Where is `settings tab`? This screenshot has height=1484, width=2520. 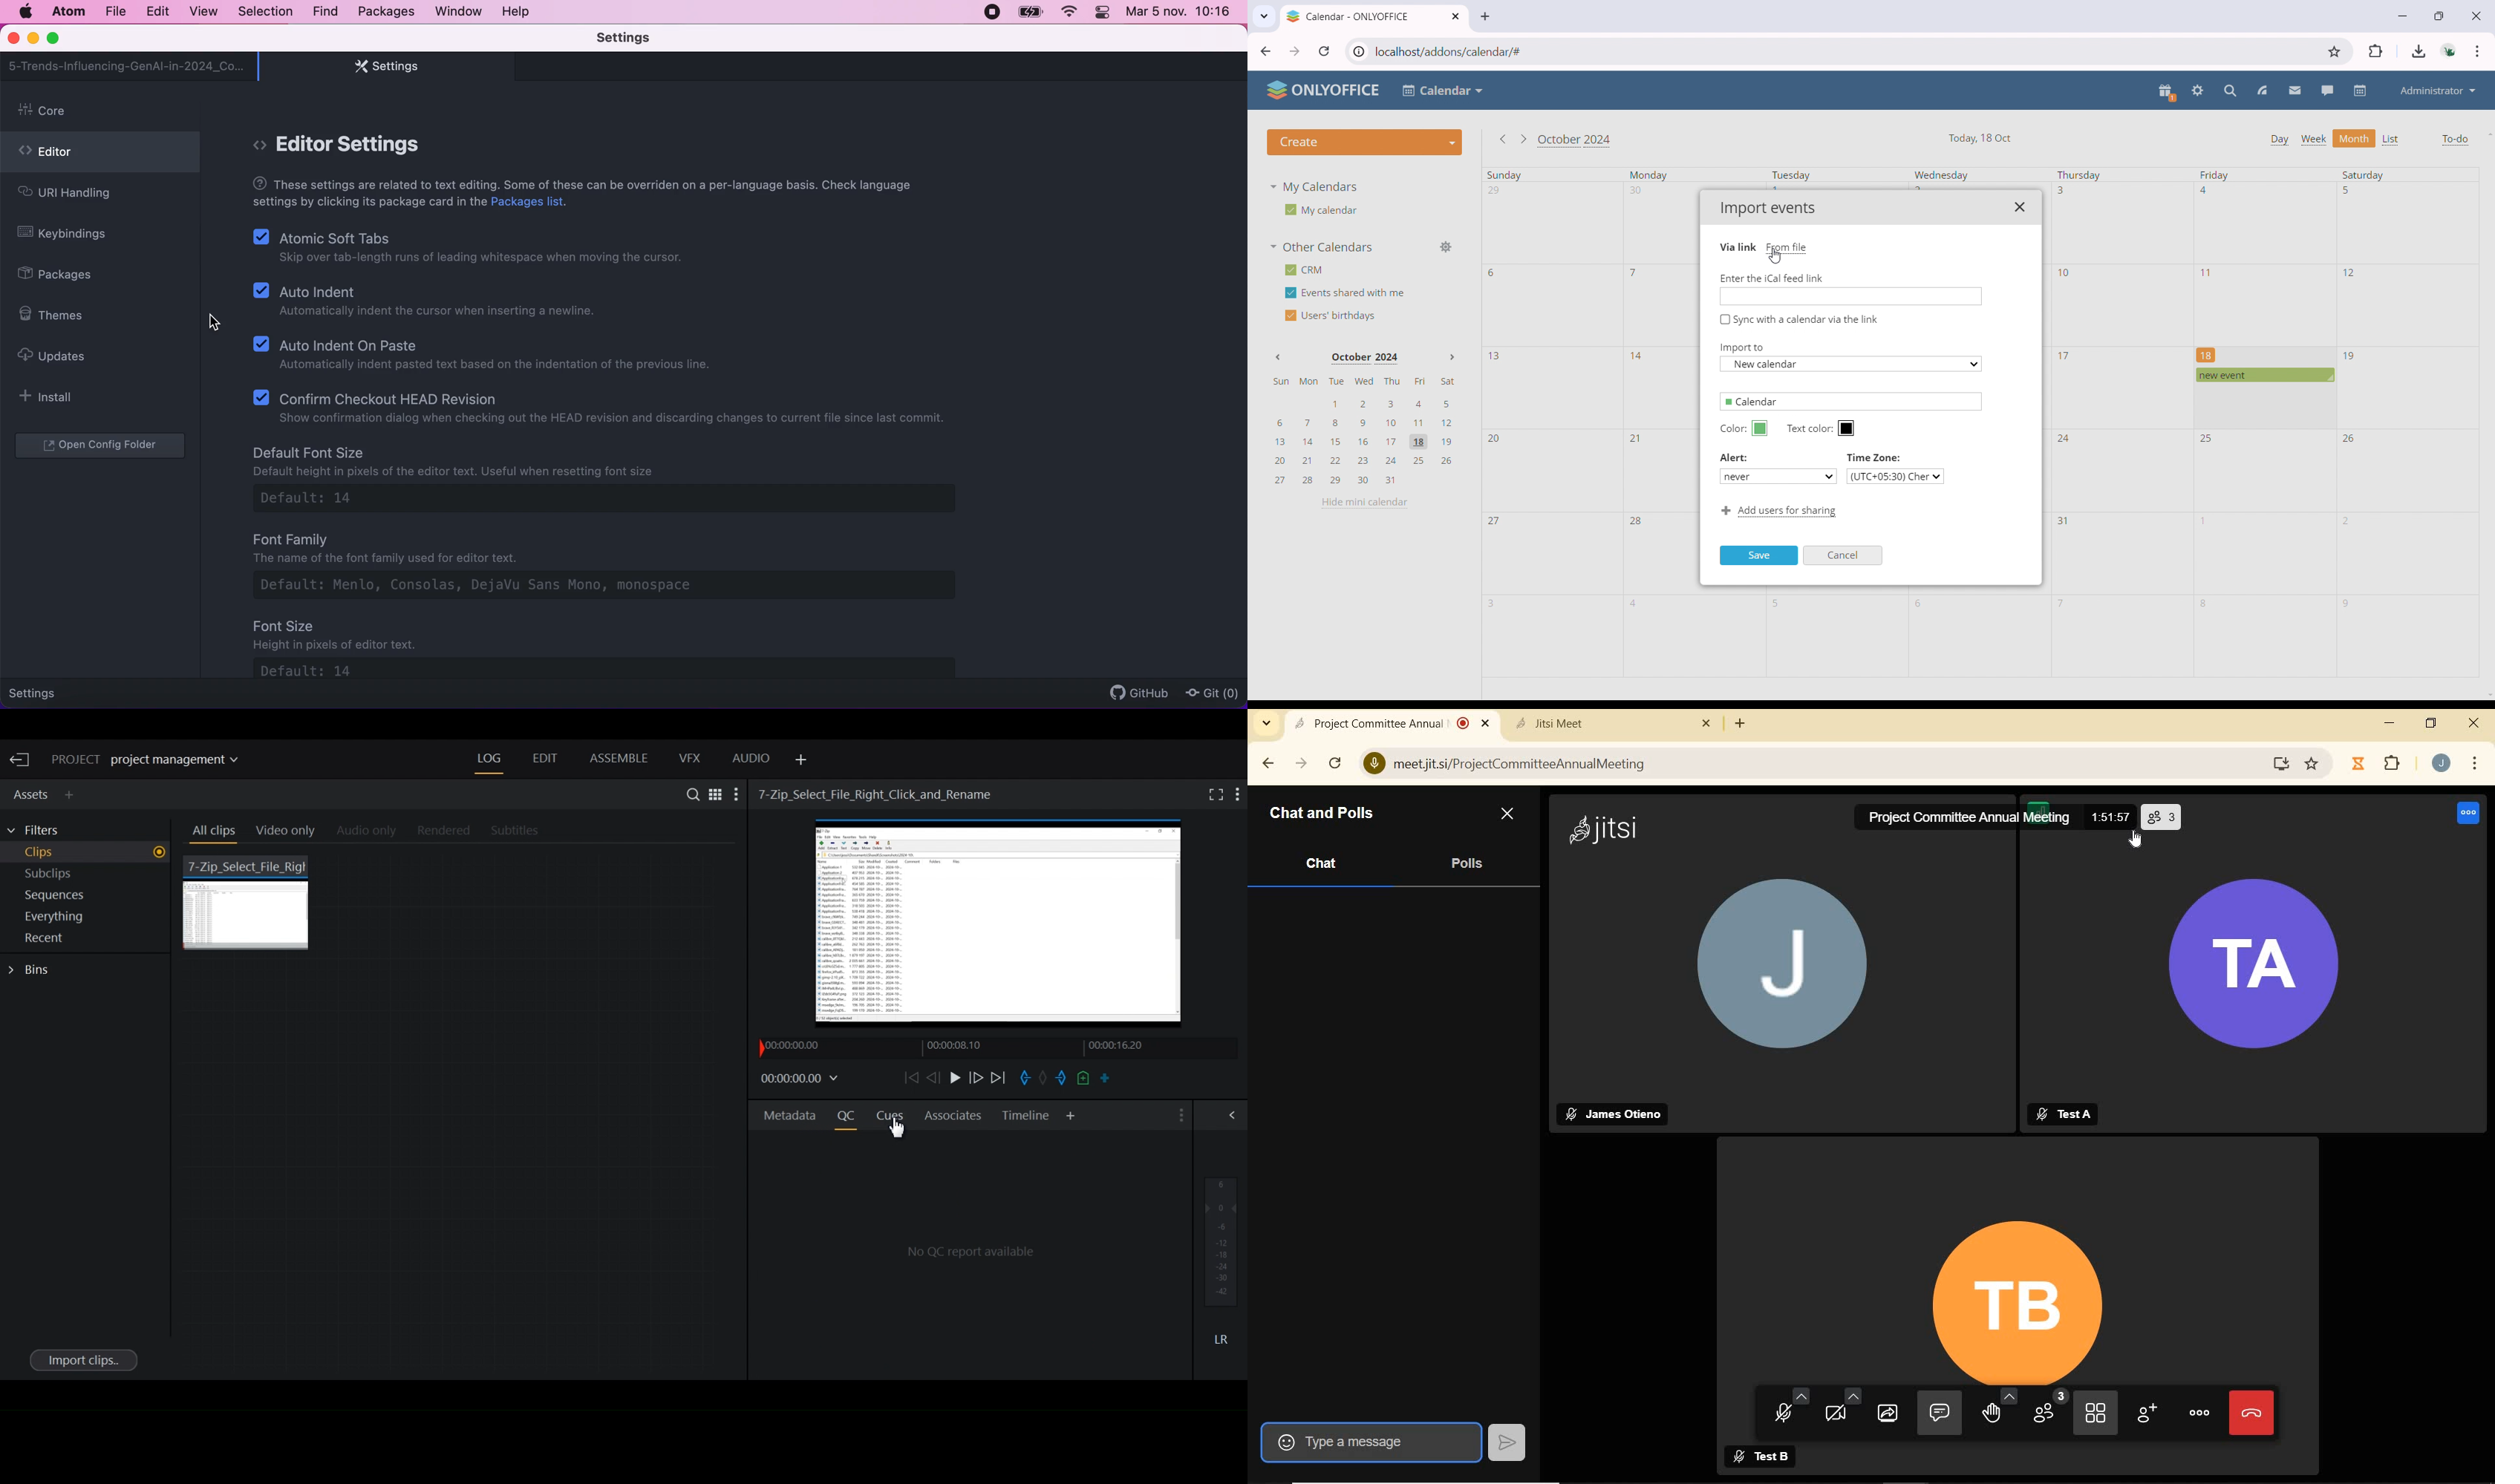
settings tab is located at coordinates (382, 66).